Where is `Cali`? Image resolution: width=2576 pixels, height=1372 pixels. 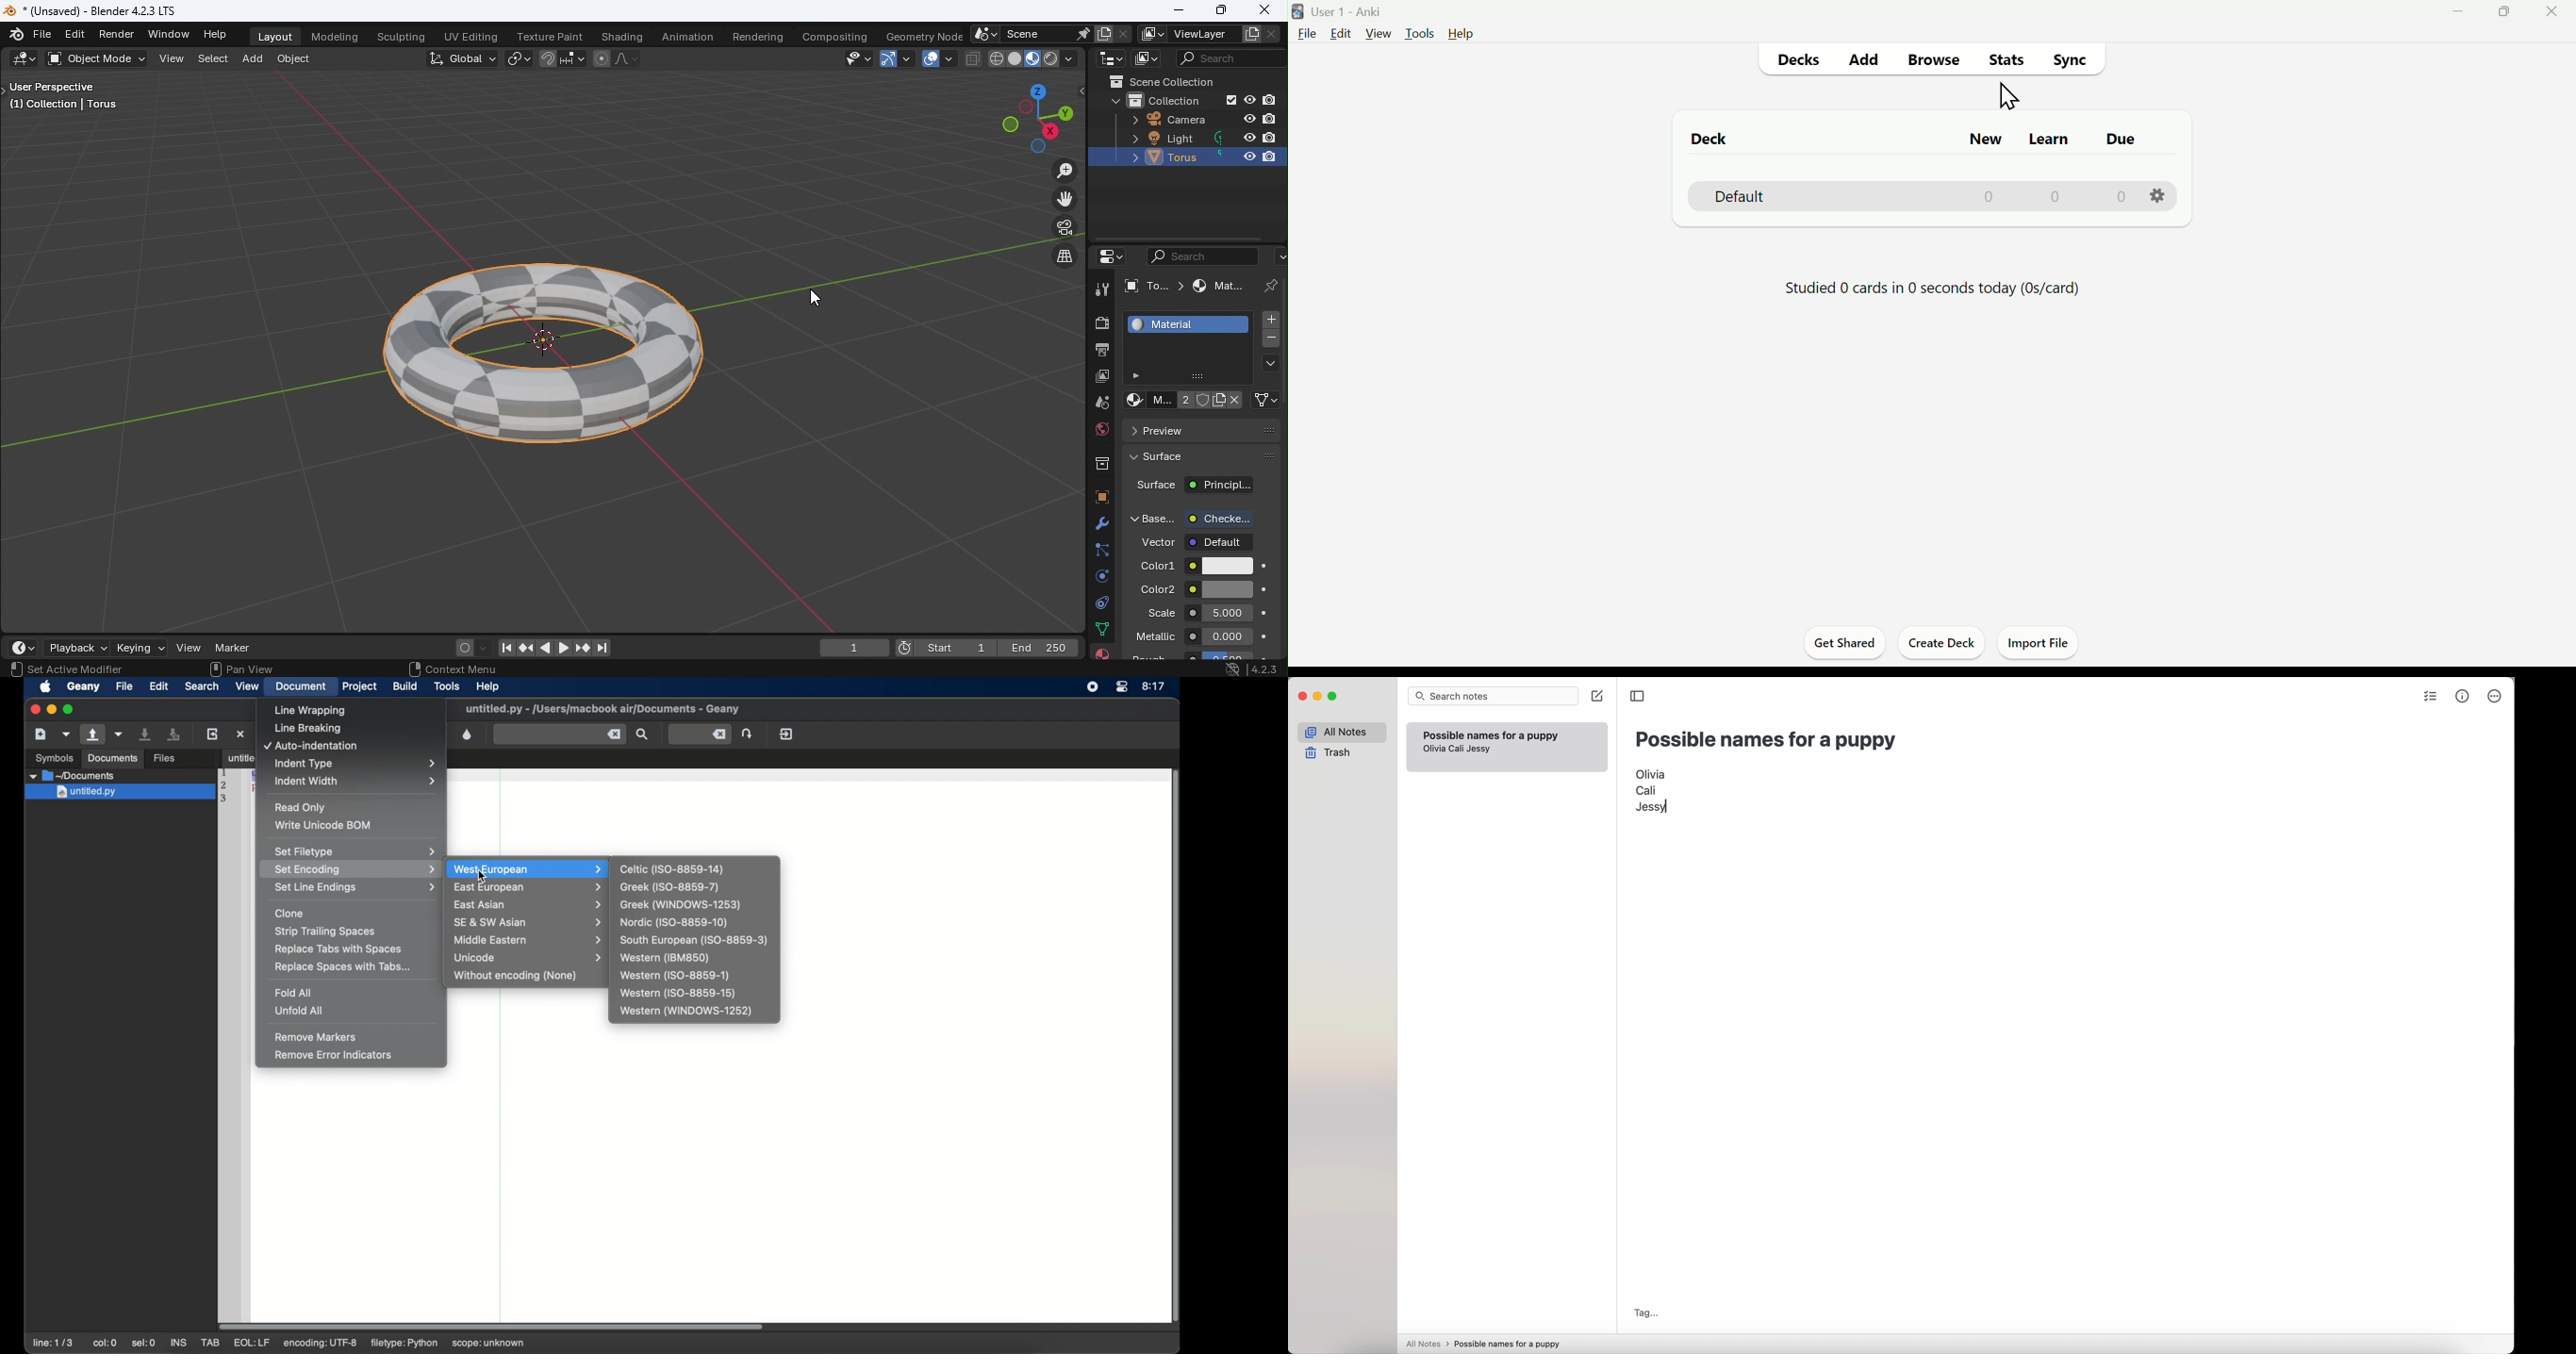
Cali is located at coordinates (1460, 750).